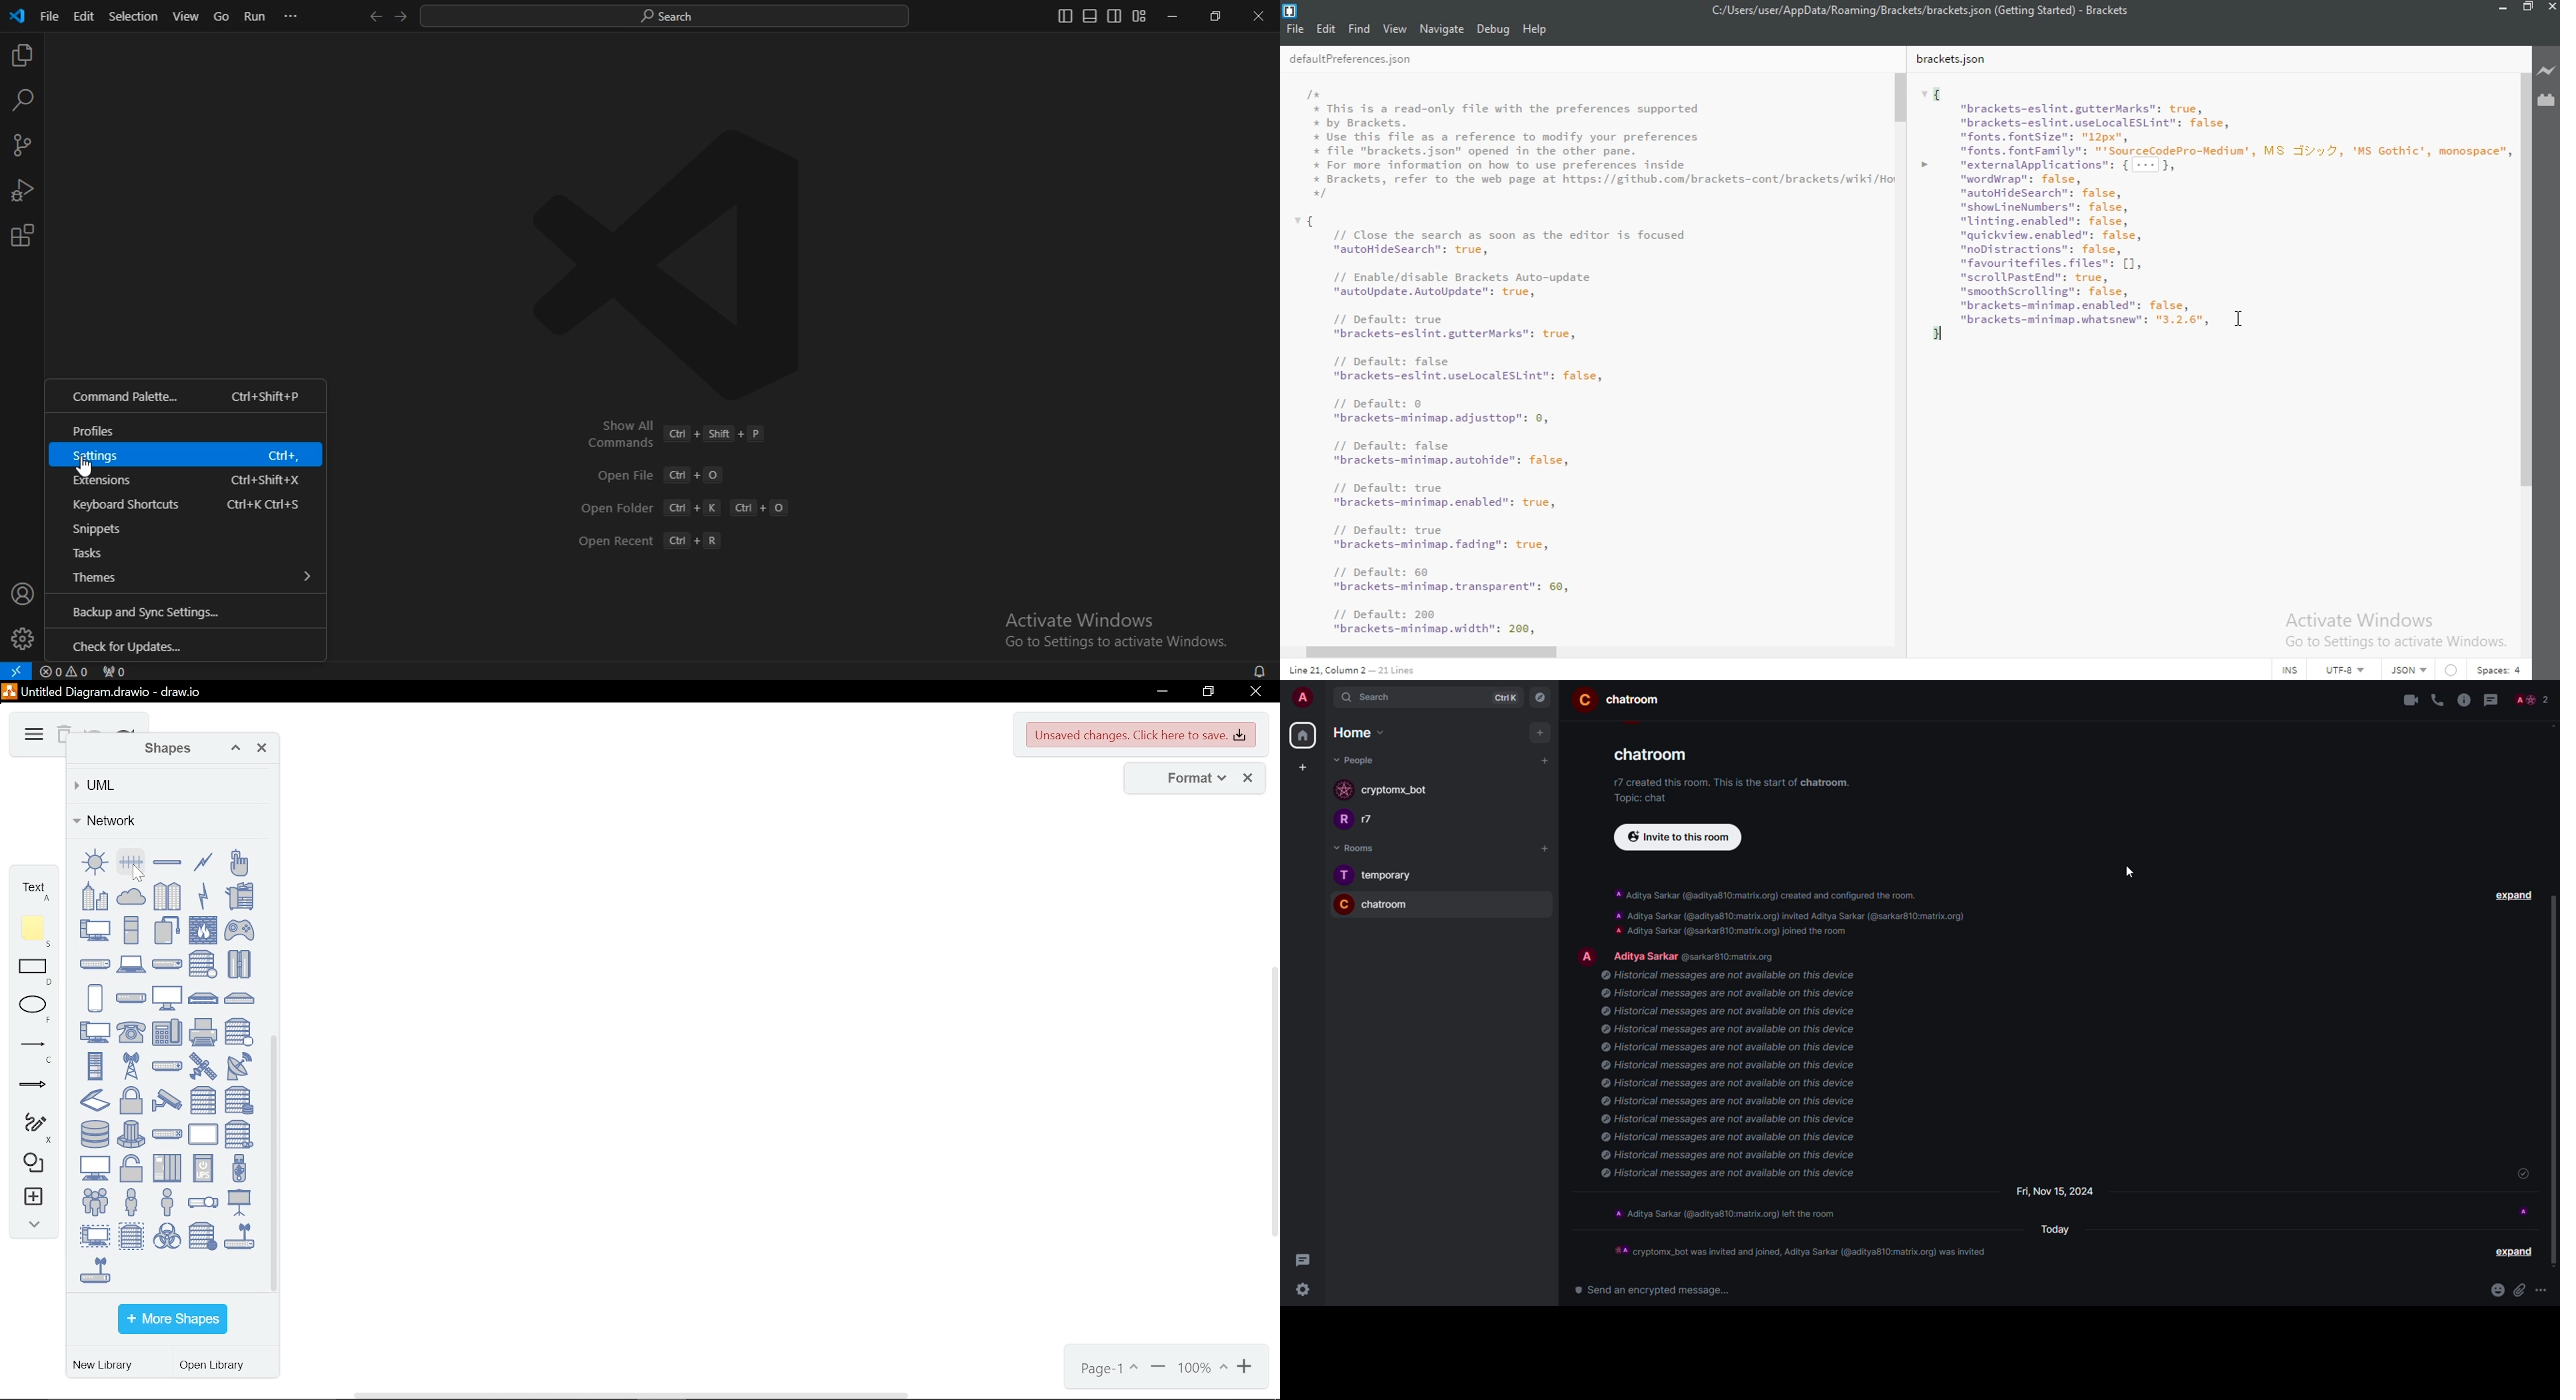  What do you see at coordinates (95, 1168) in the screenshot?
I see `terminal` at bounding box center [95, 1168].